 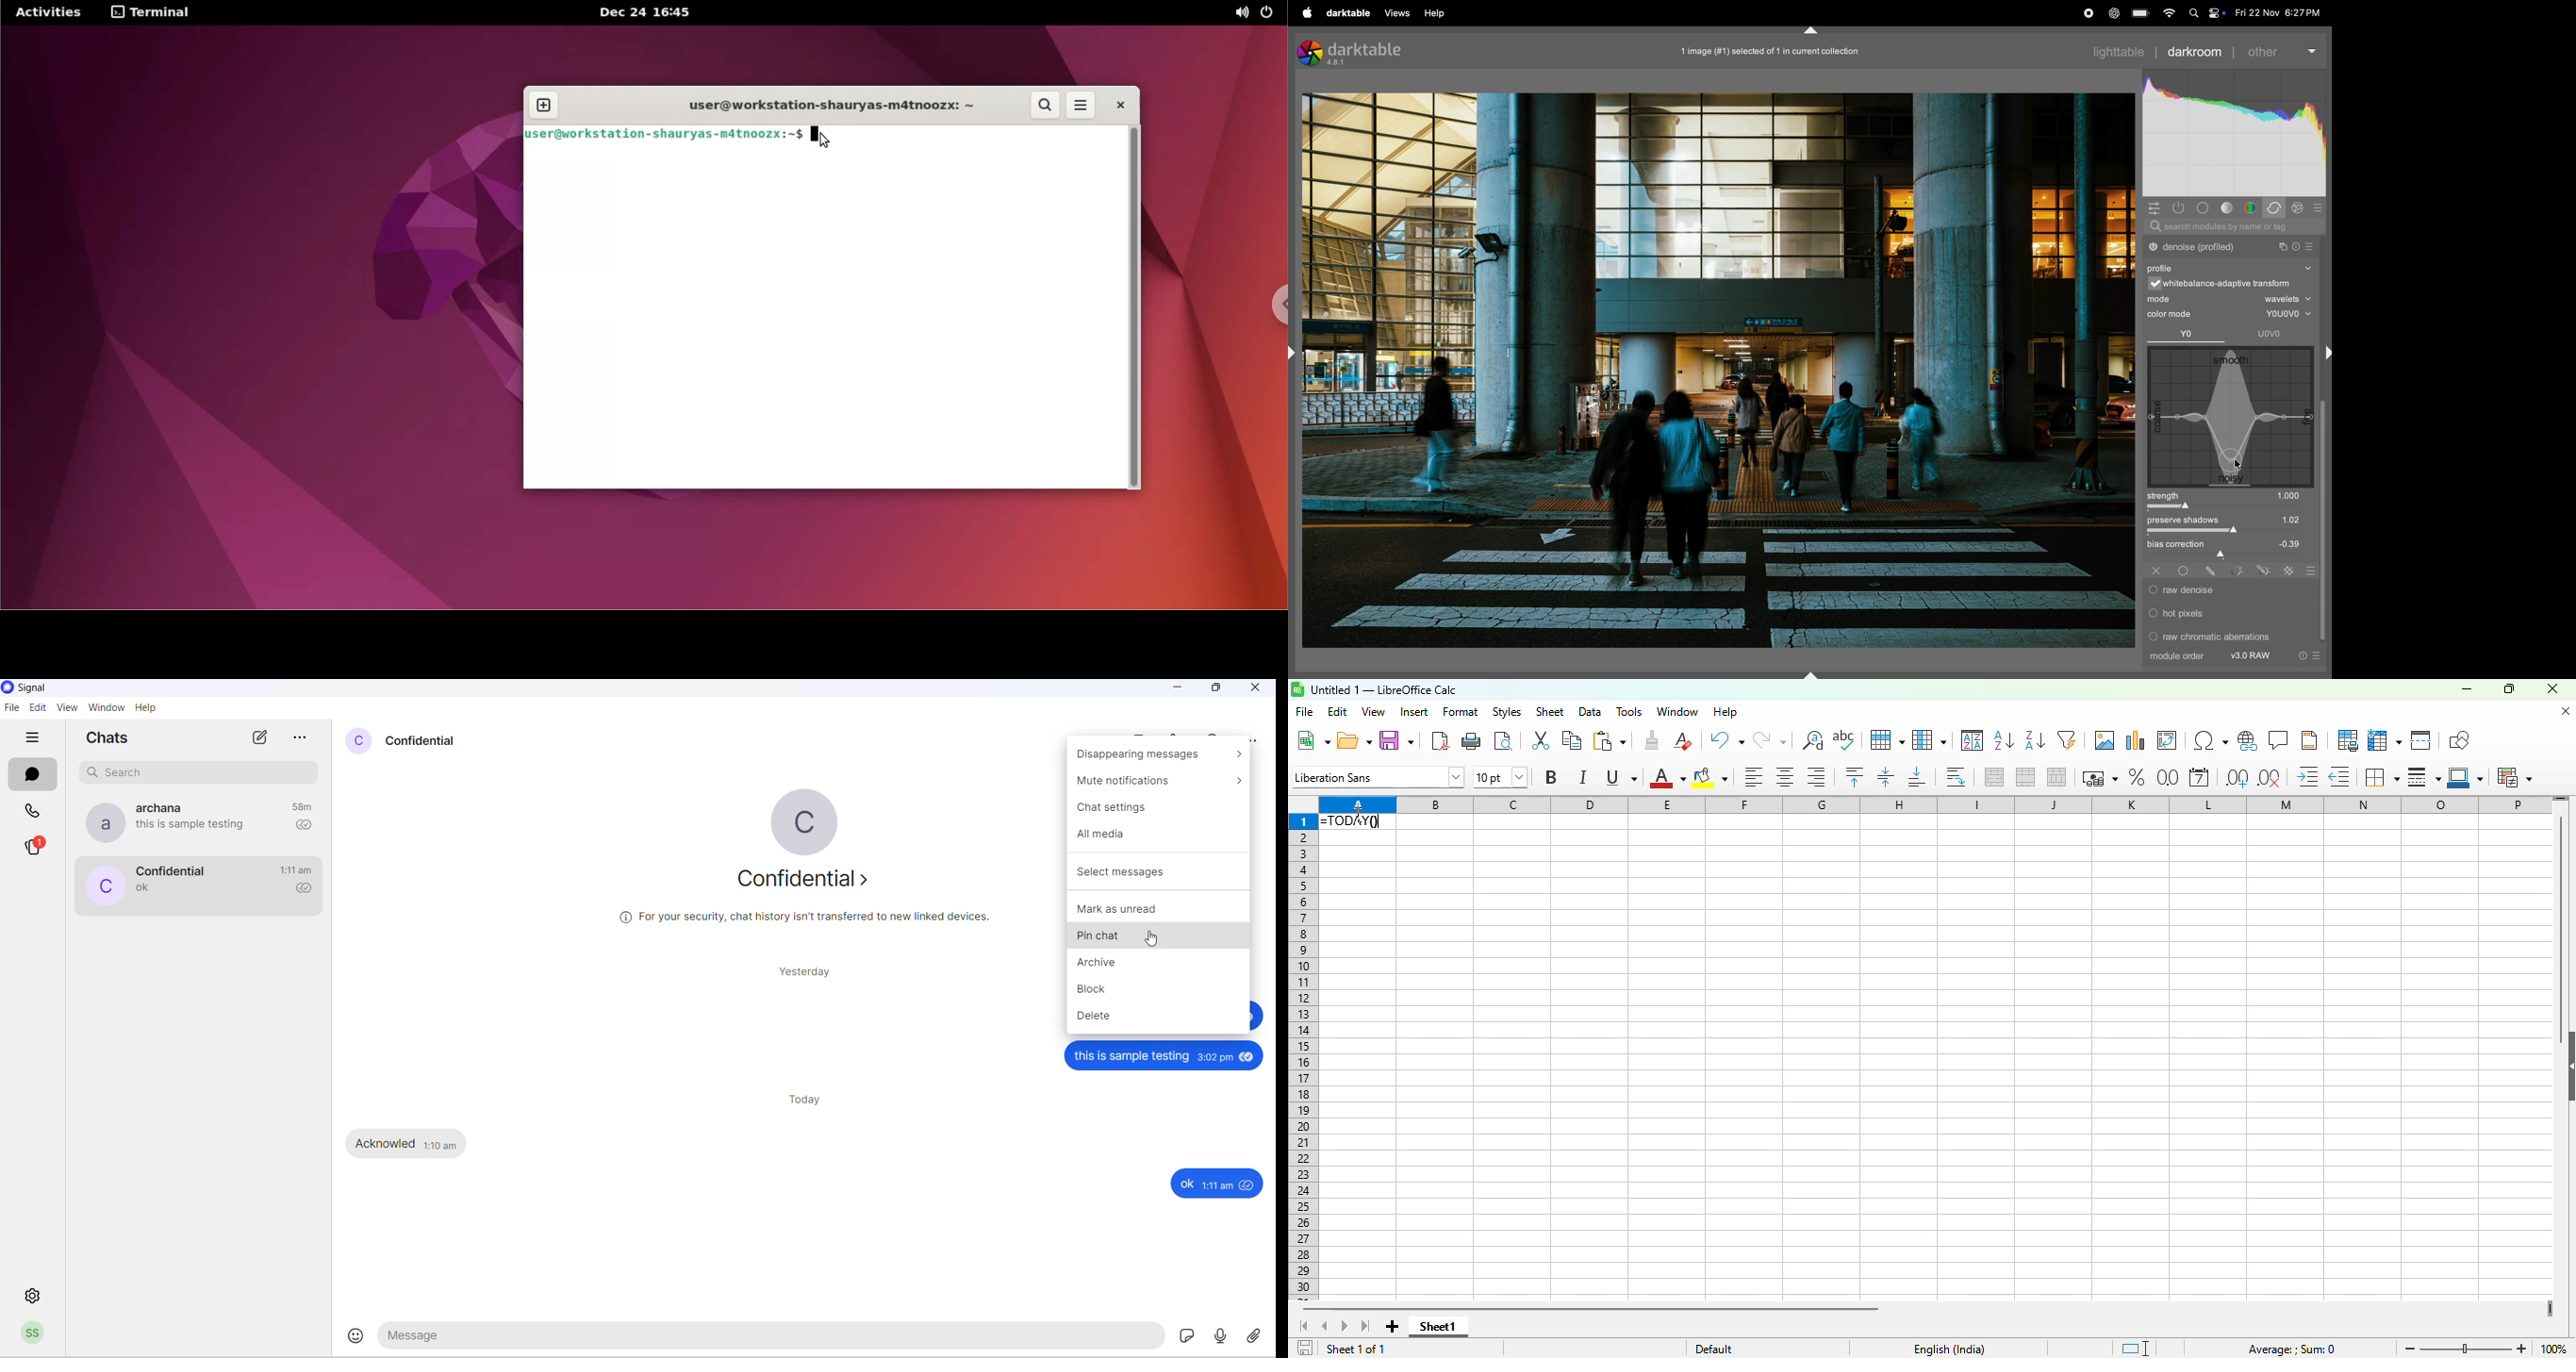 I want to click on border color, so click(x=2467, y=778).